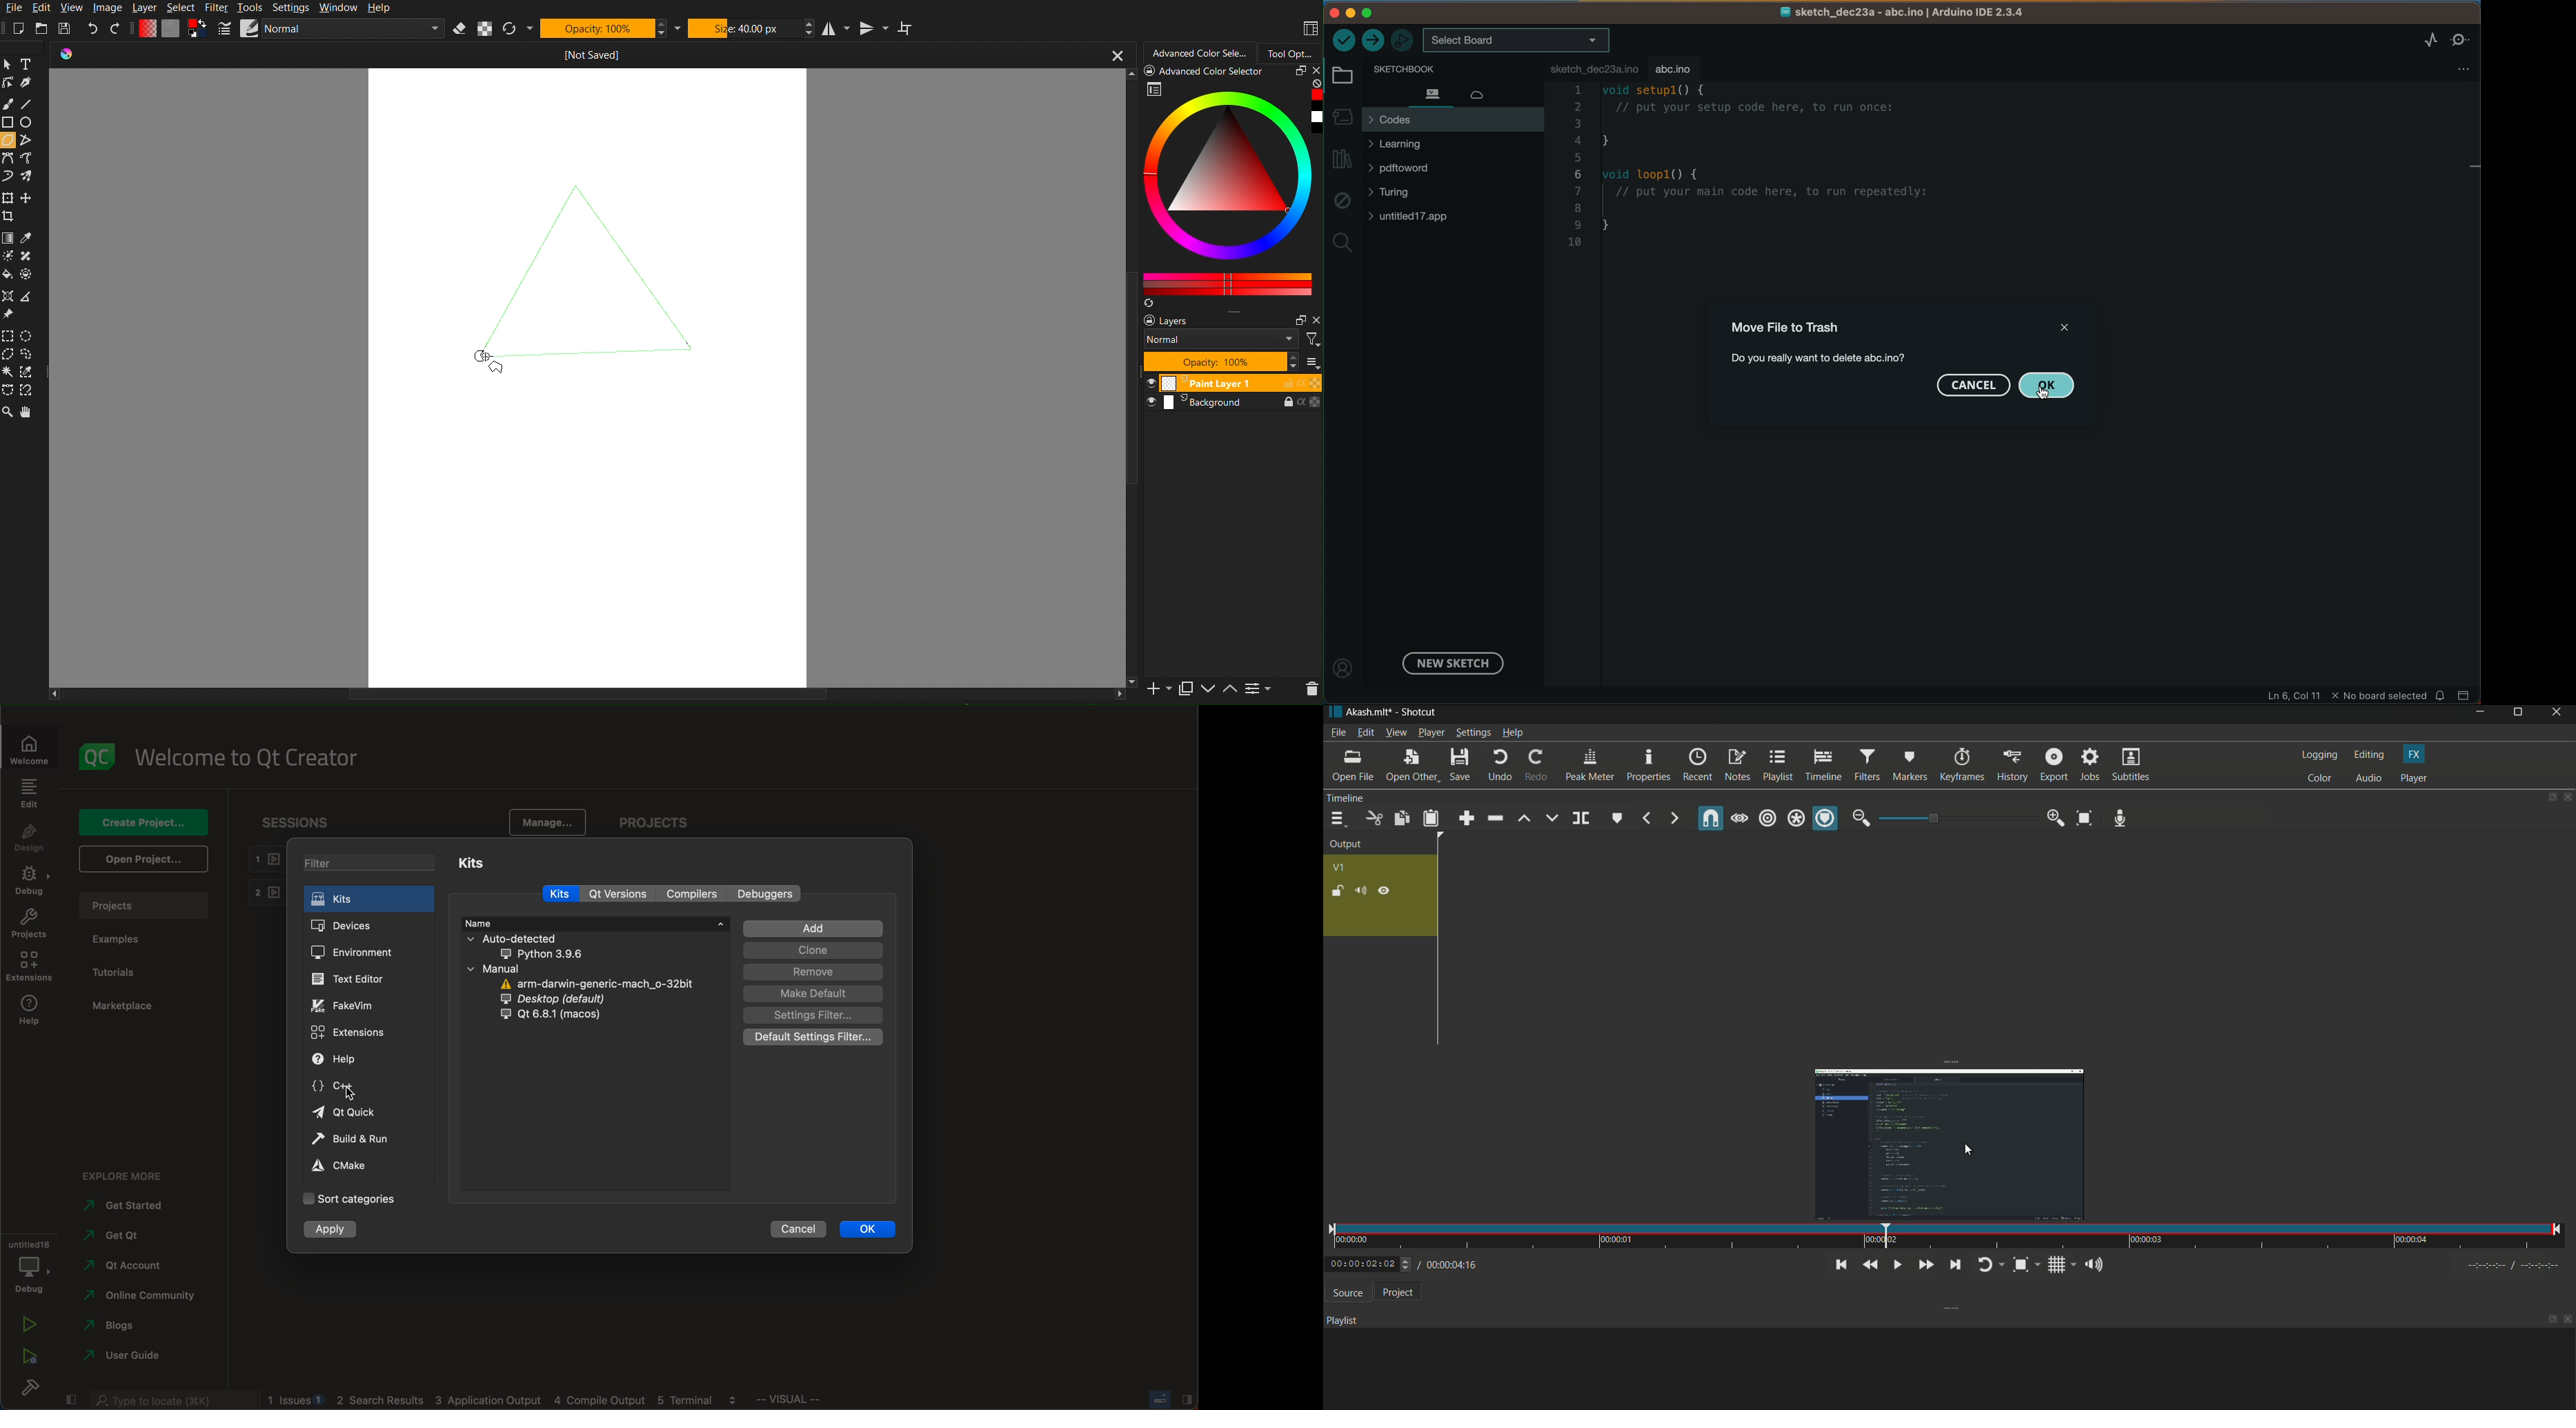 The height and width of the screenshot is (1428, 2576). What do you see at coordinates (1234, 404) in the screenshot?
I see `background` at bounding box center [1234, 404].